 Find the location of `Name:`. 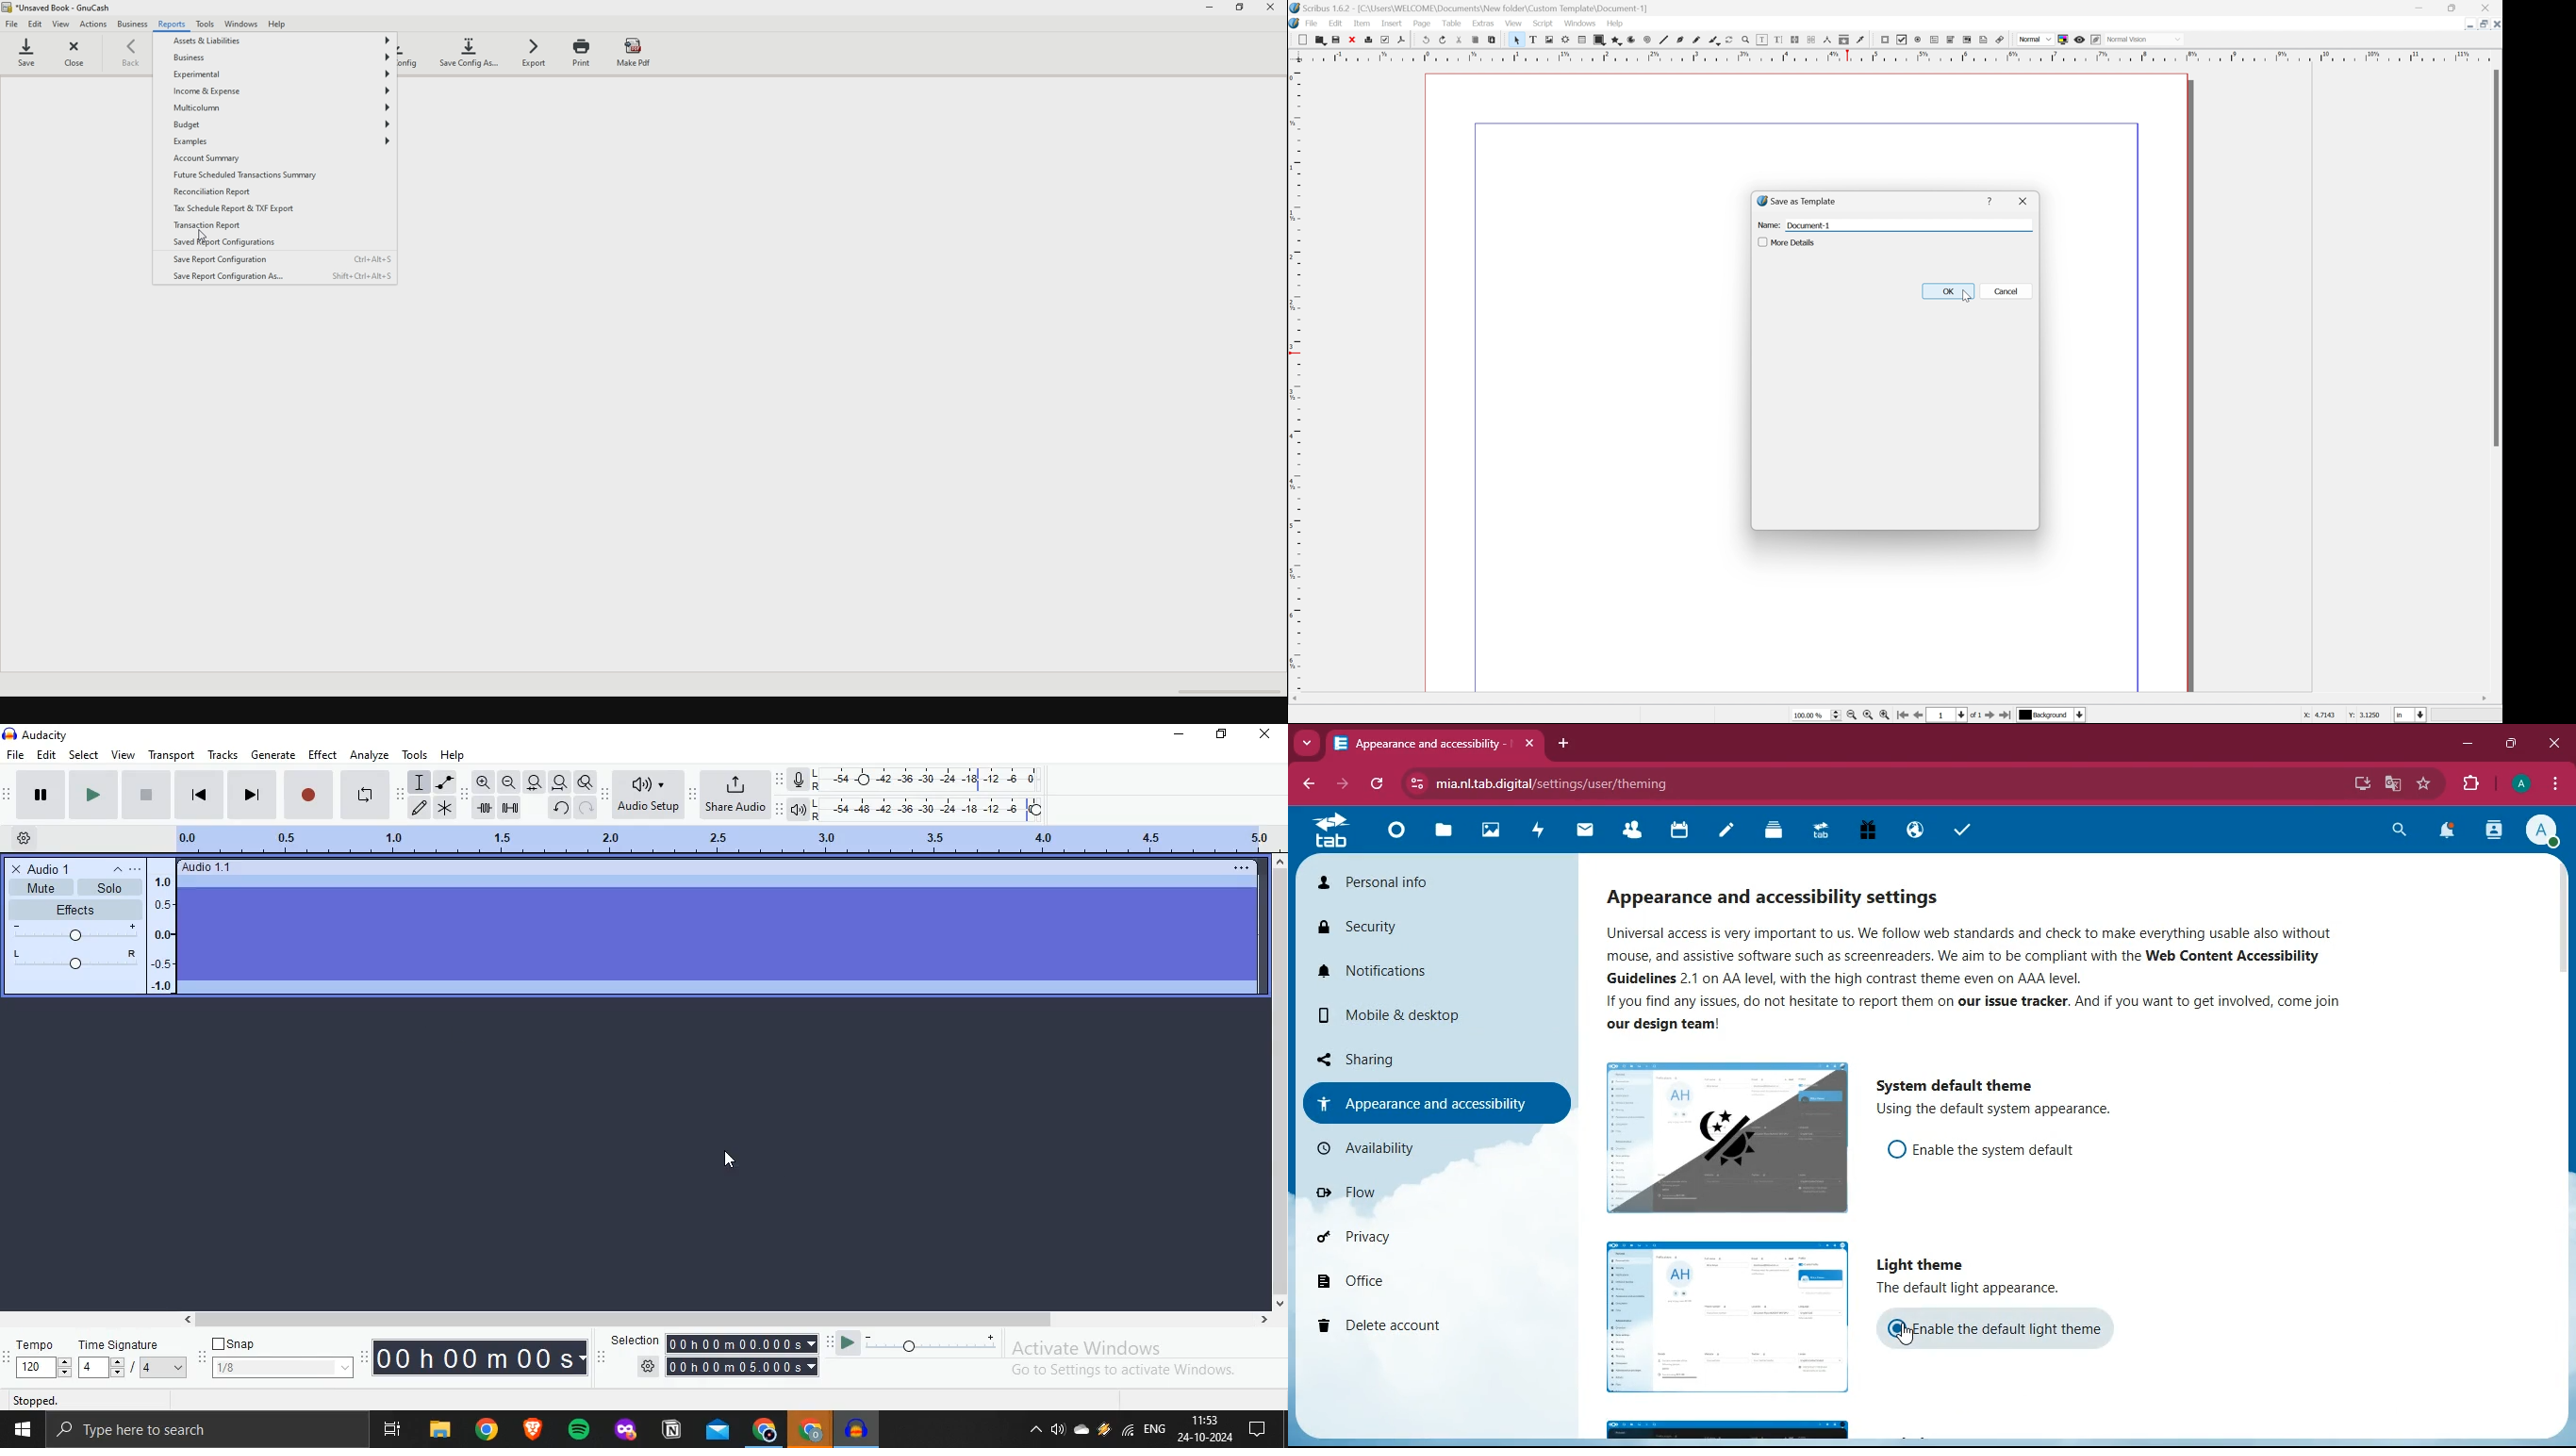

Name: is located at coordinates (1768, 226).